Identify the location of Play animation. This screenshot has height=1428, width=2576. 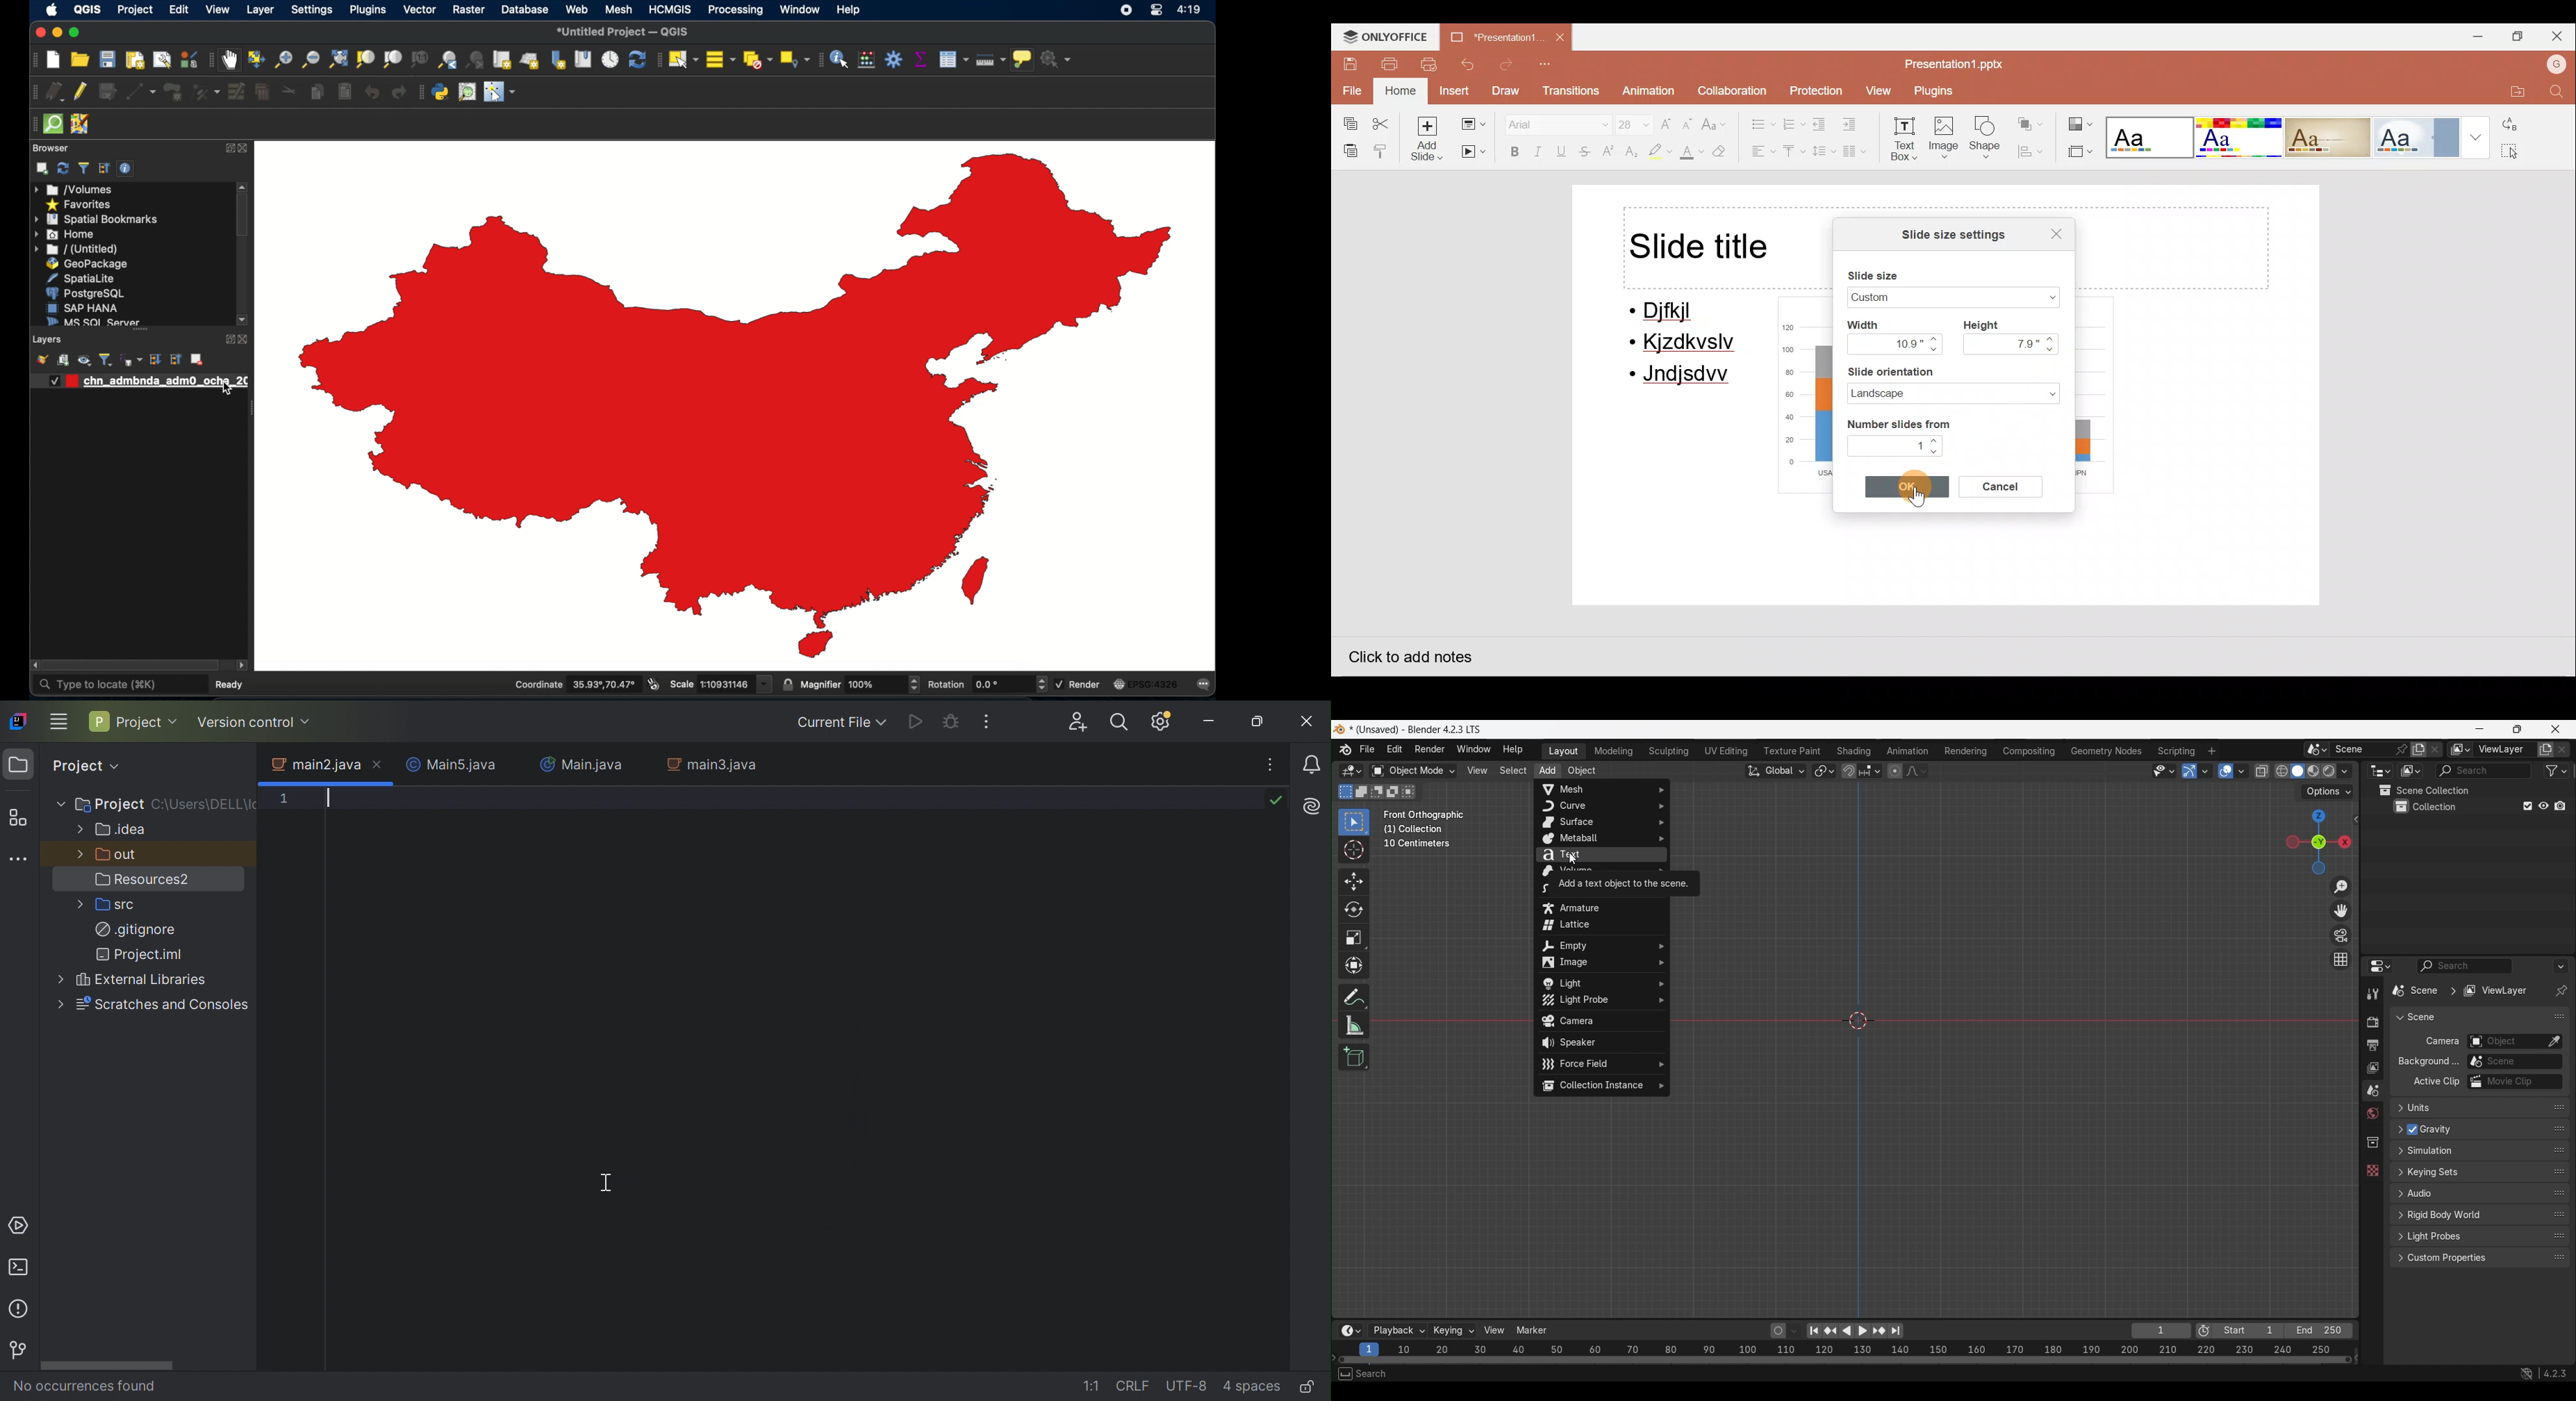
(1854, 1331).